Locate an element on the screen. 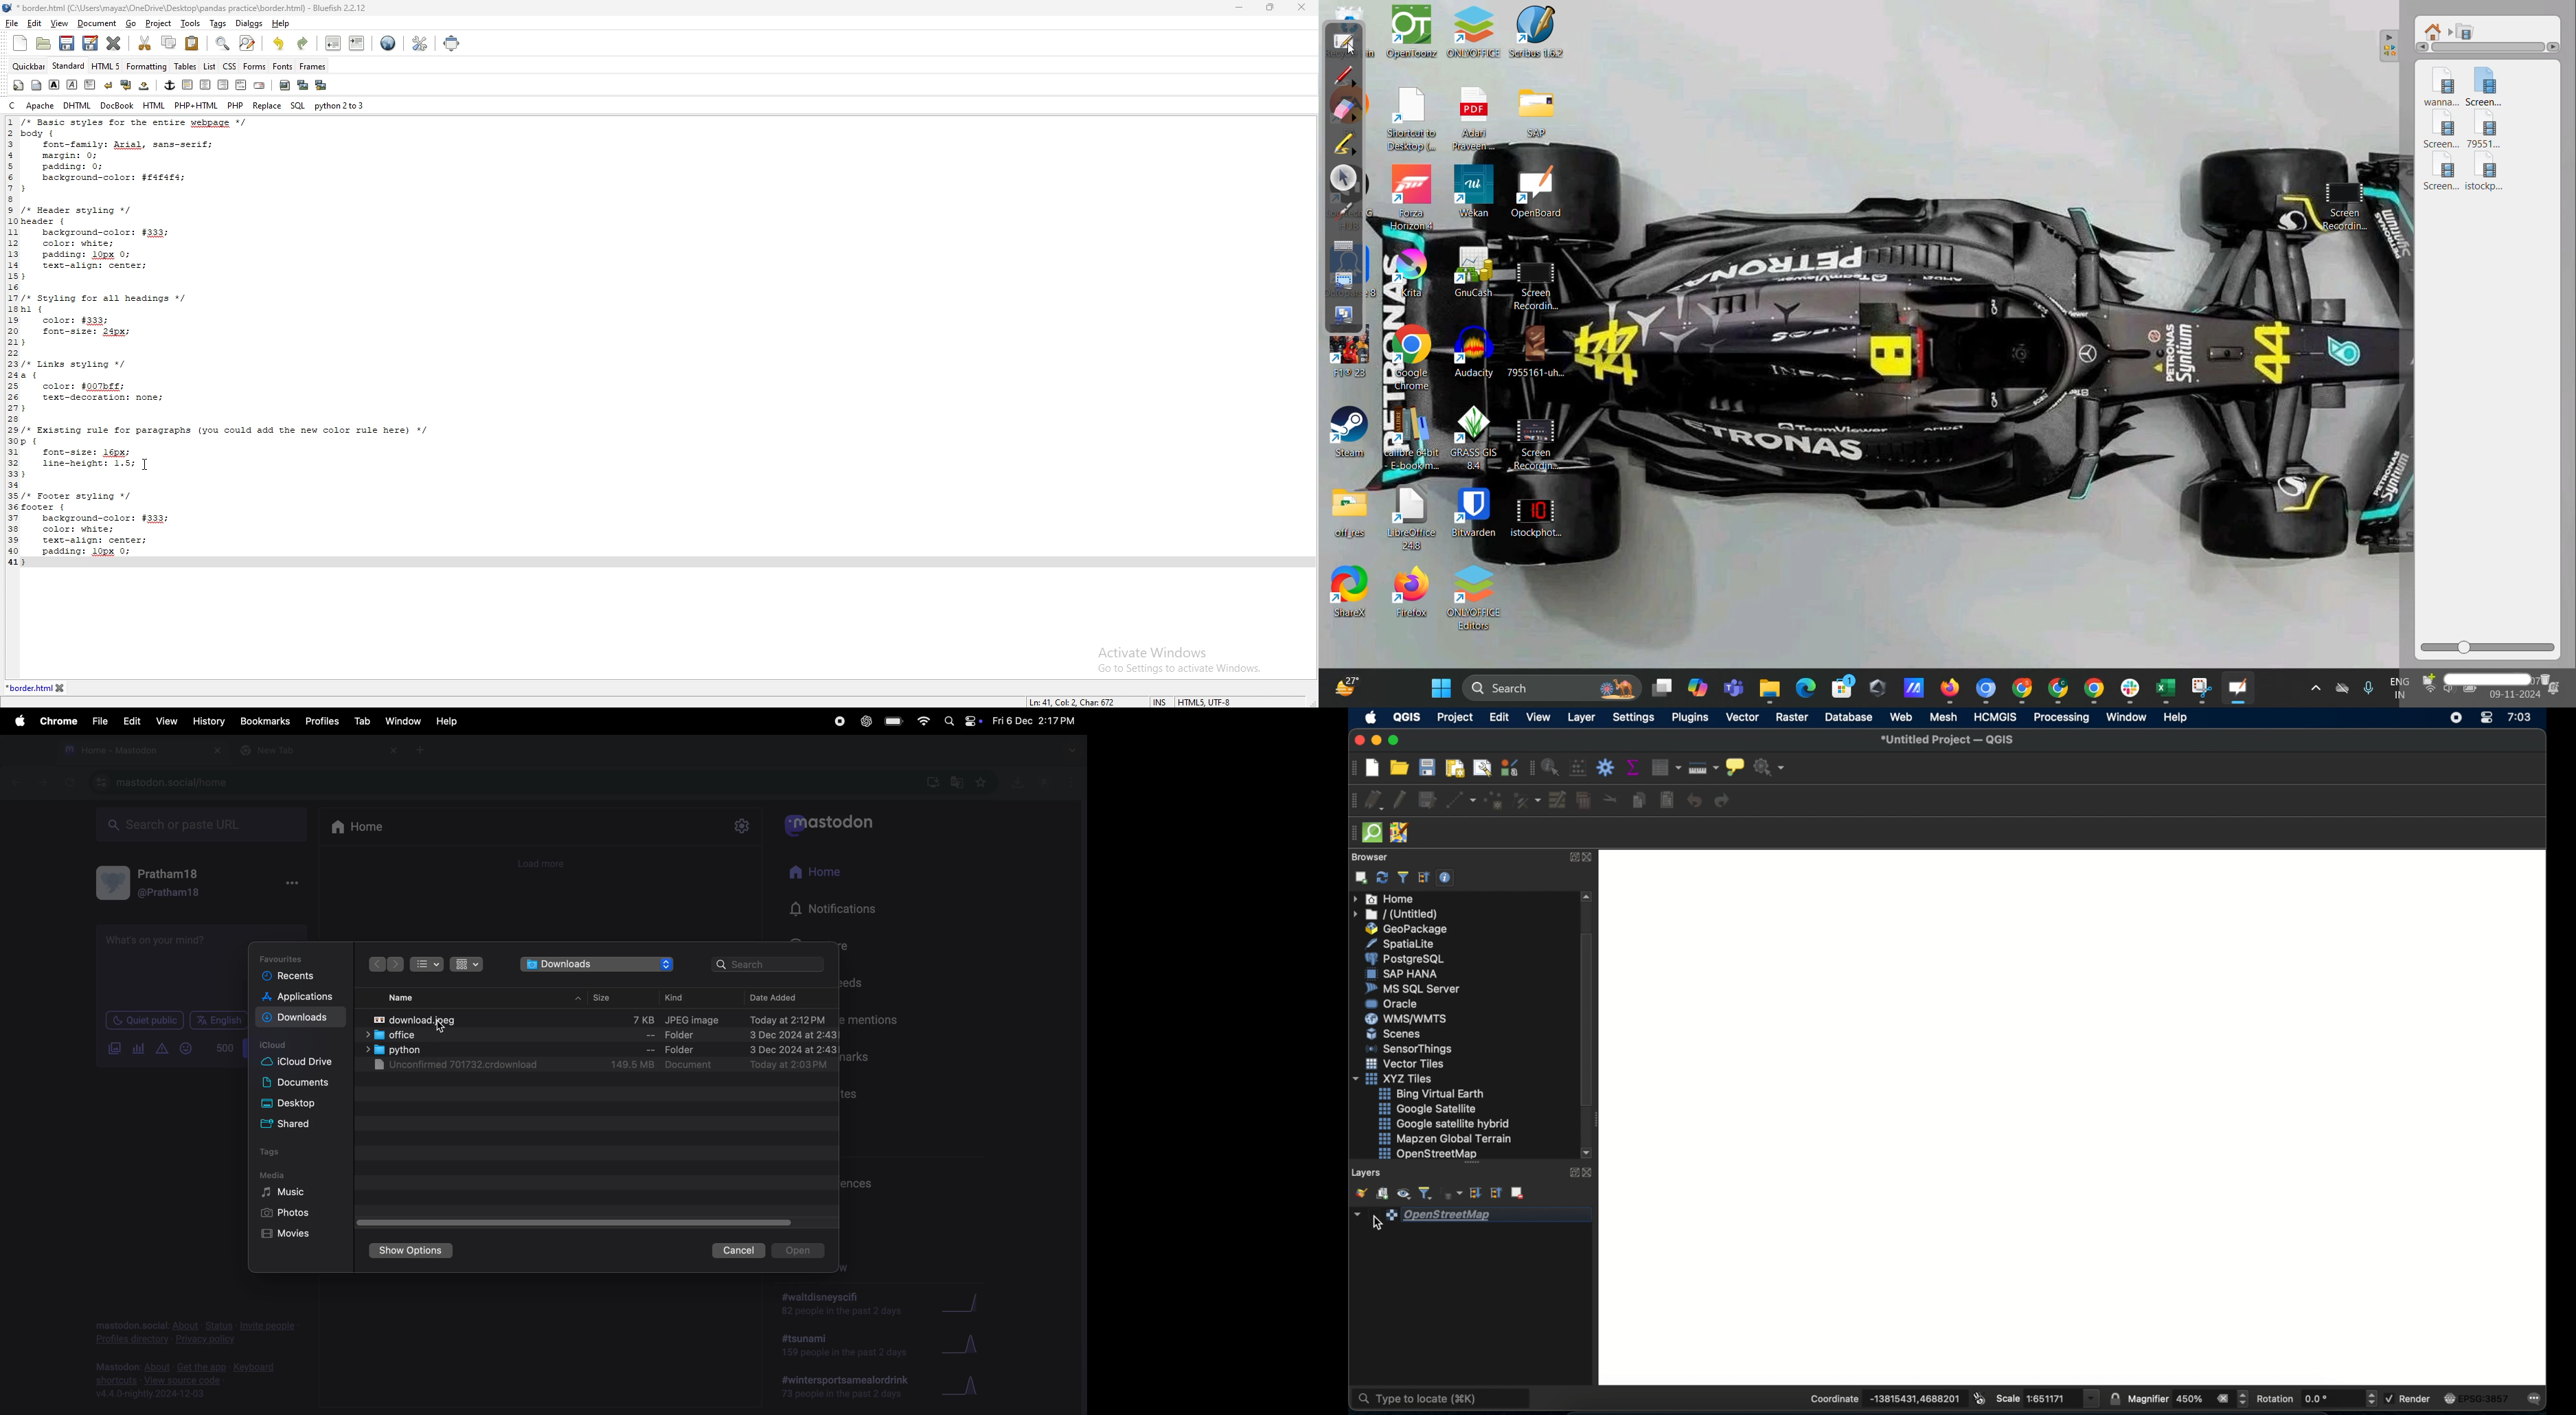 This screenshot has width=2576, height=1428. OnlyOffice is located at coordinates (1475, 38).